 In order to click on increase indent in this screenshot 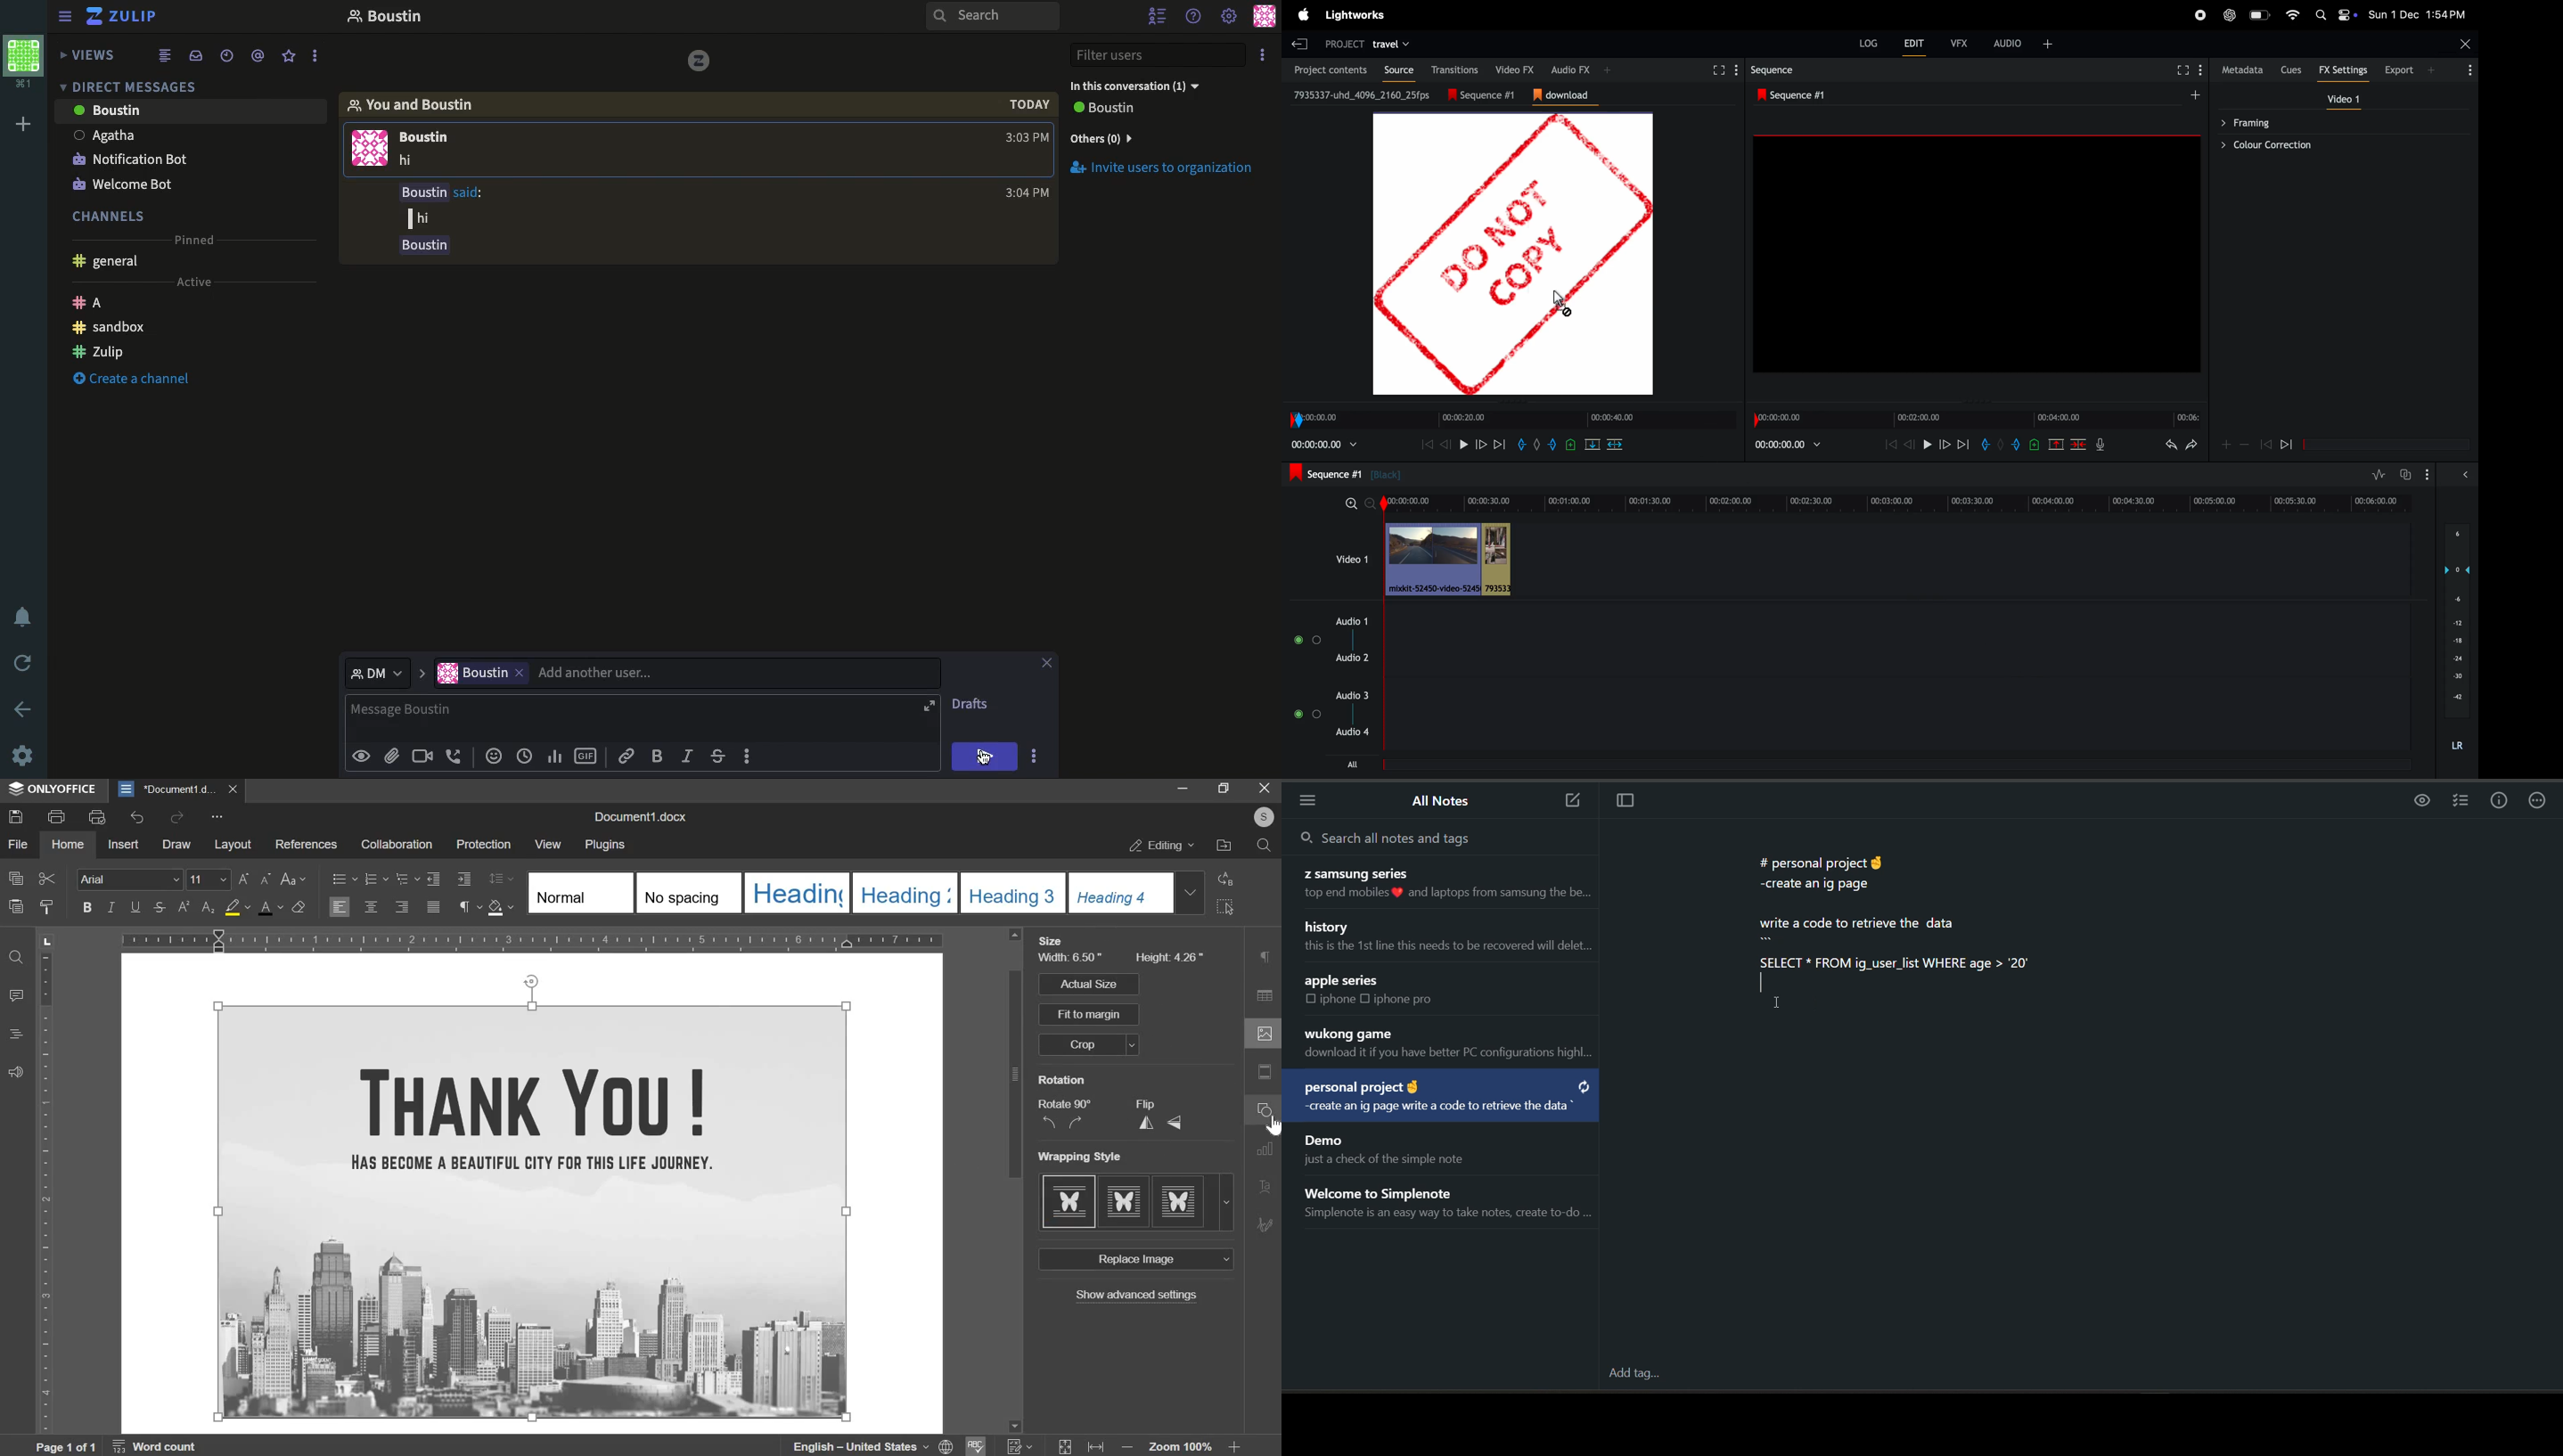, I will do `click(463, 879)`.